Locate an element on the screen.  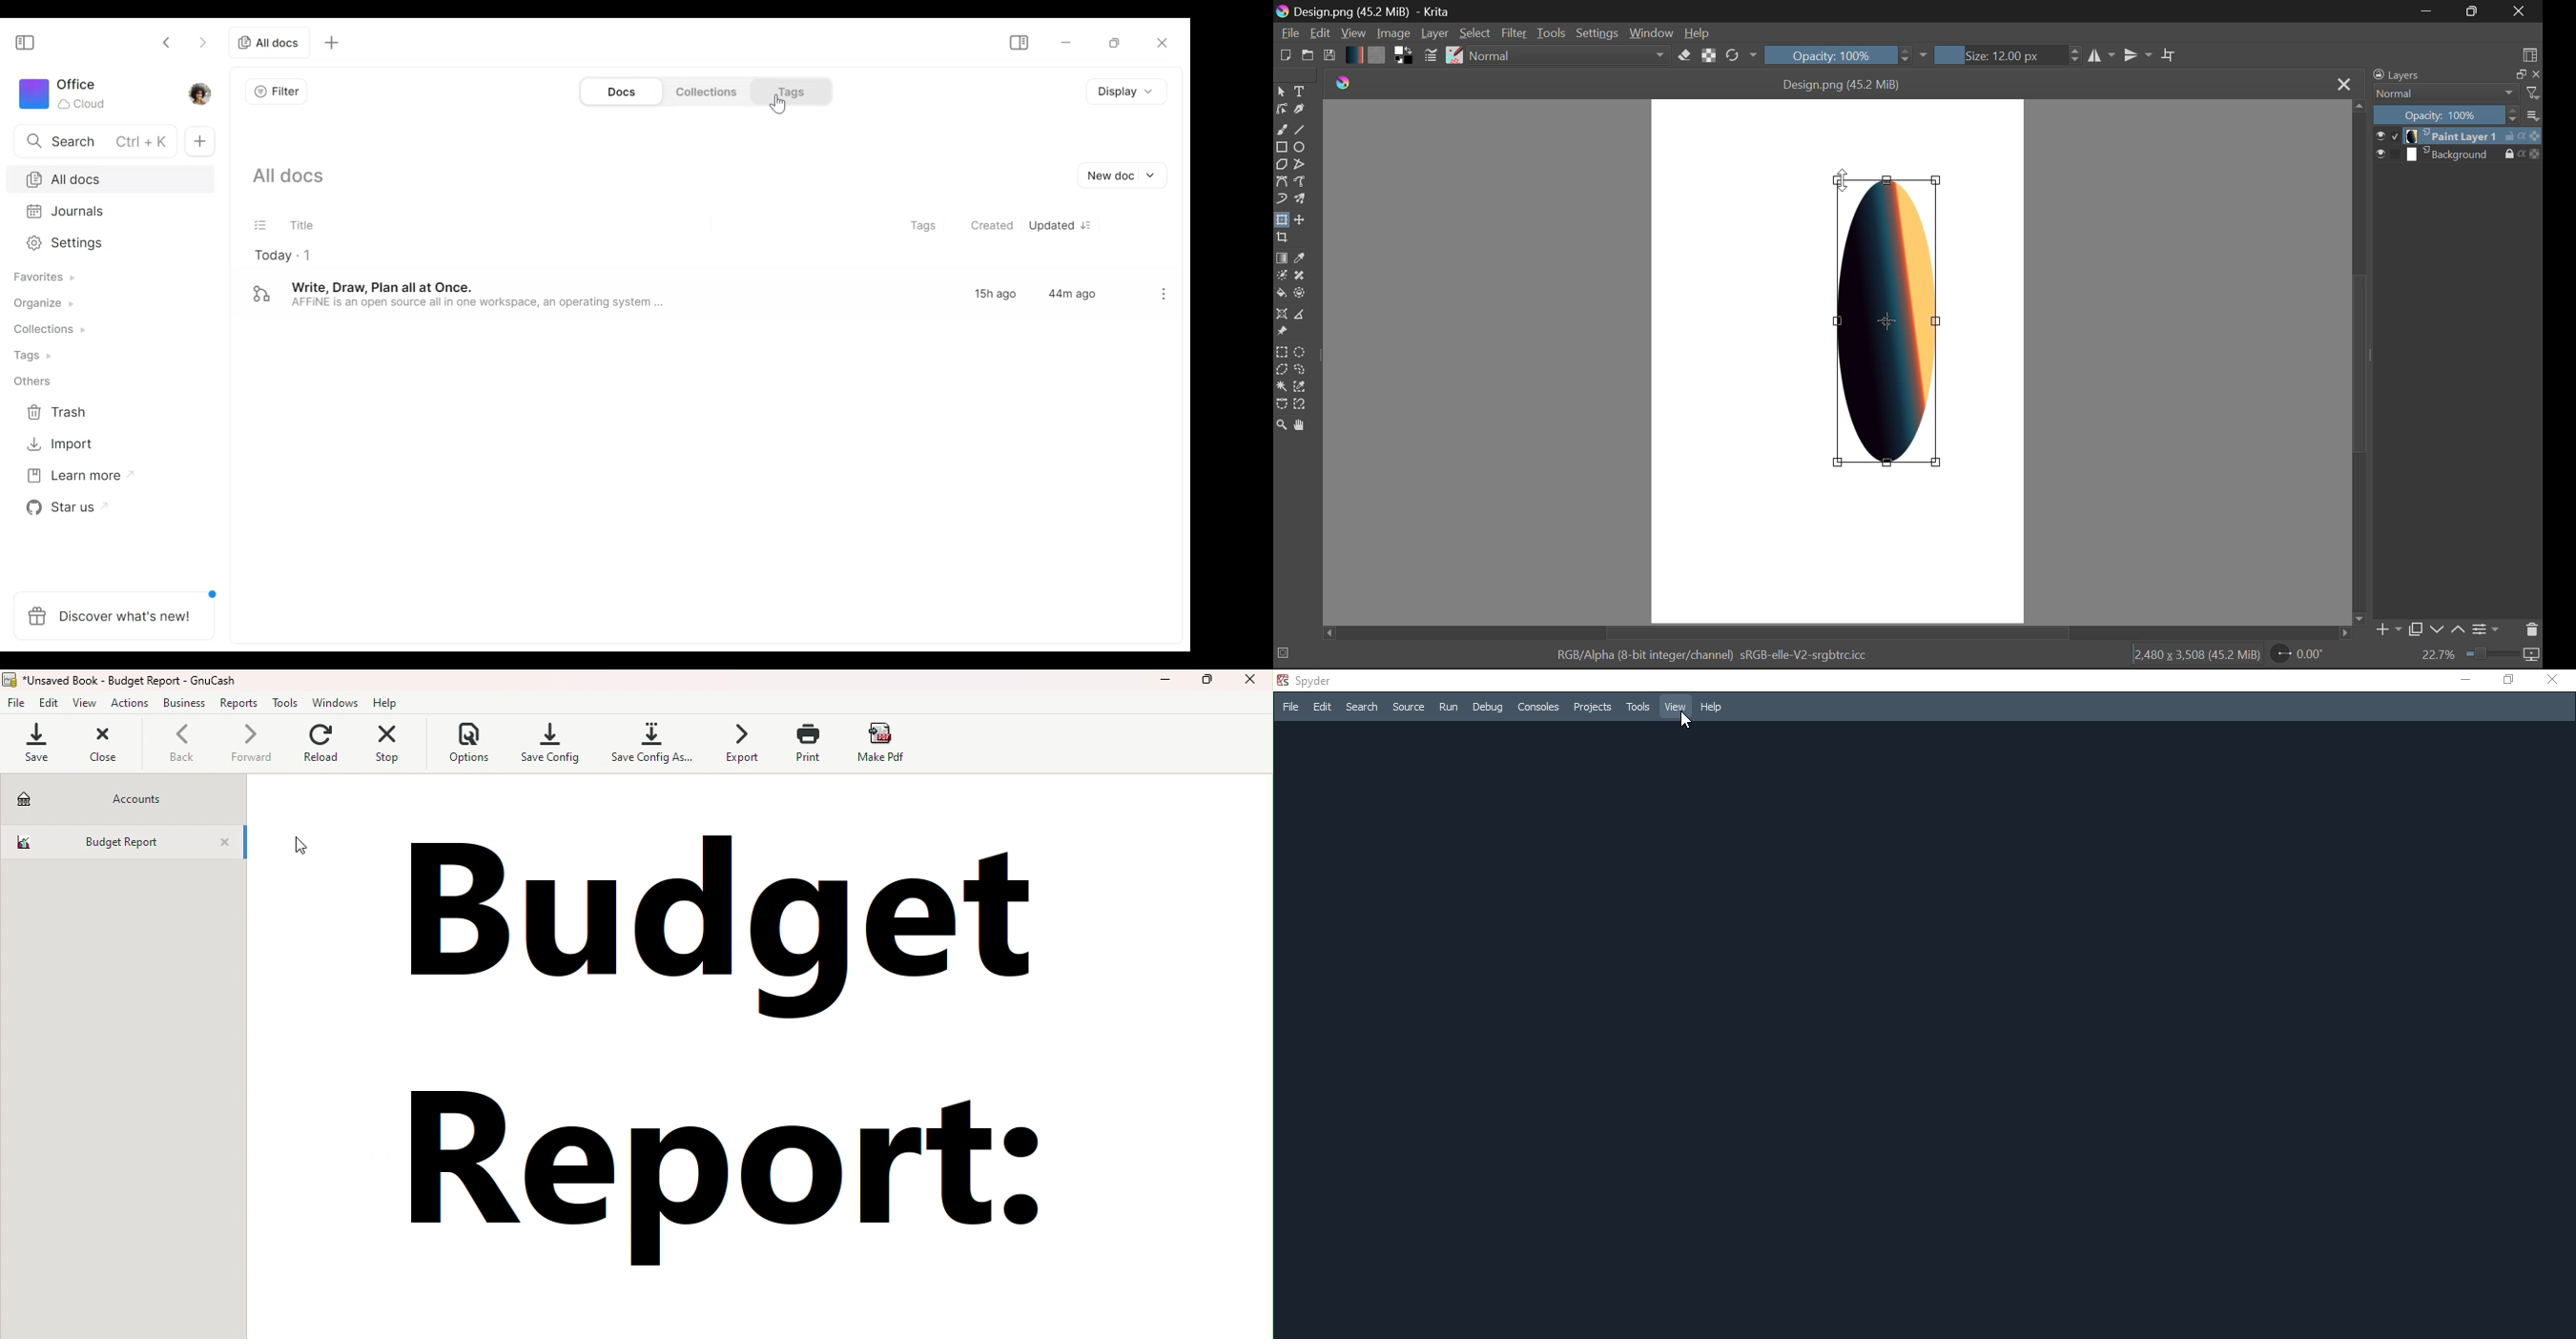
Layer Skewed by Transform Action is located at coordinates (1890, 322).